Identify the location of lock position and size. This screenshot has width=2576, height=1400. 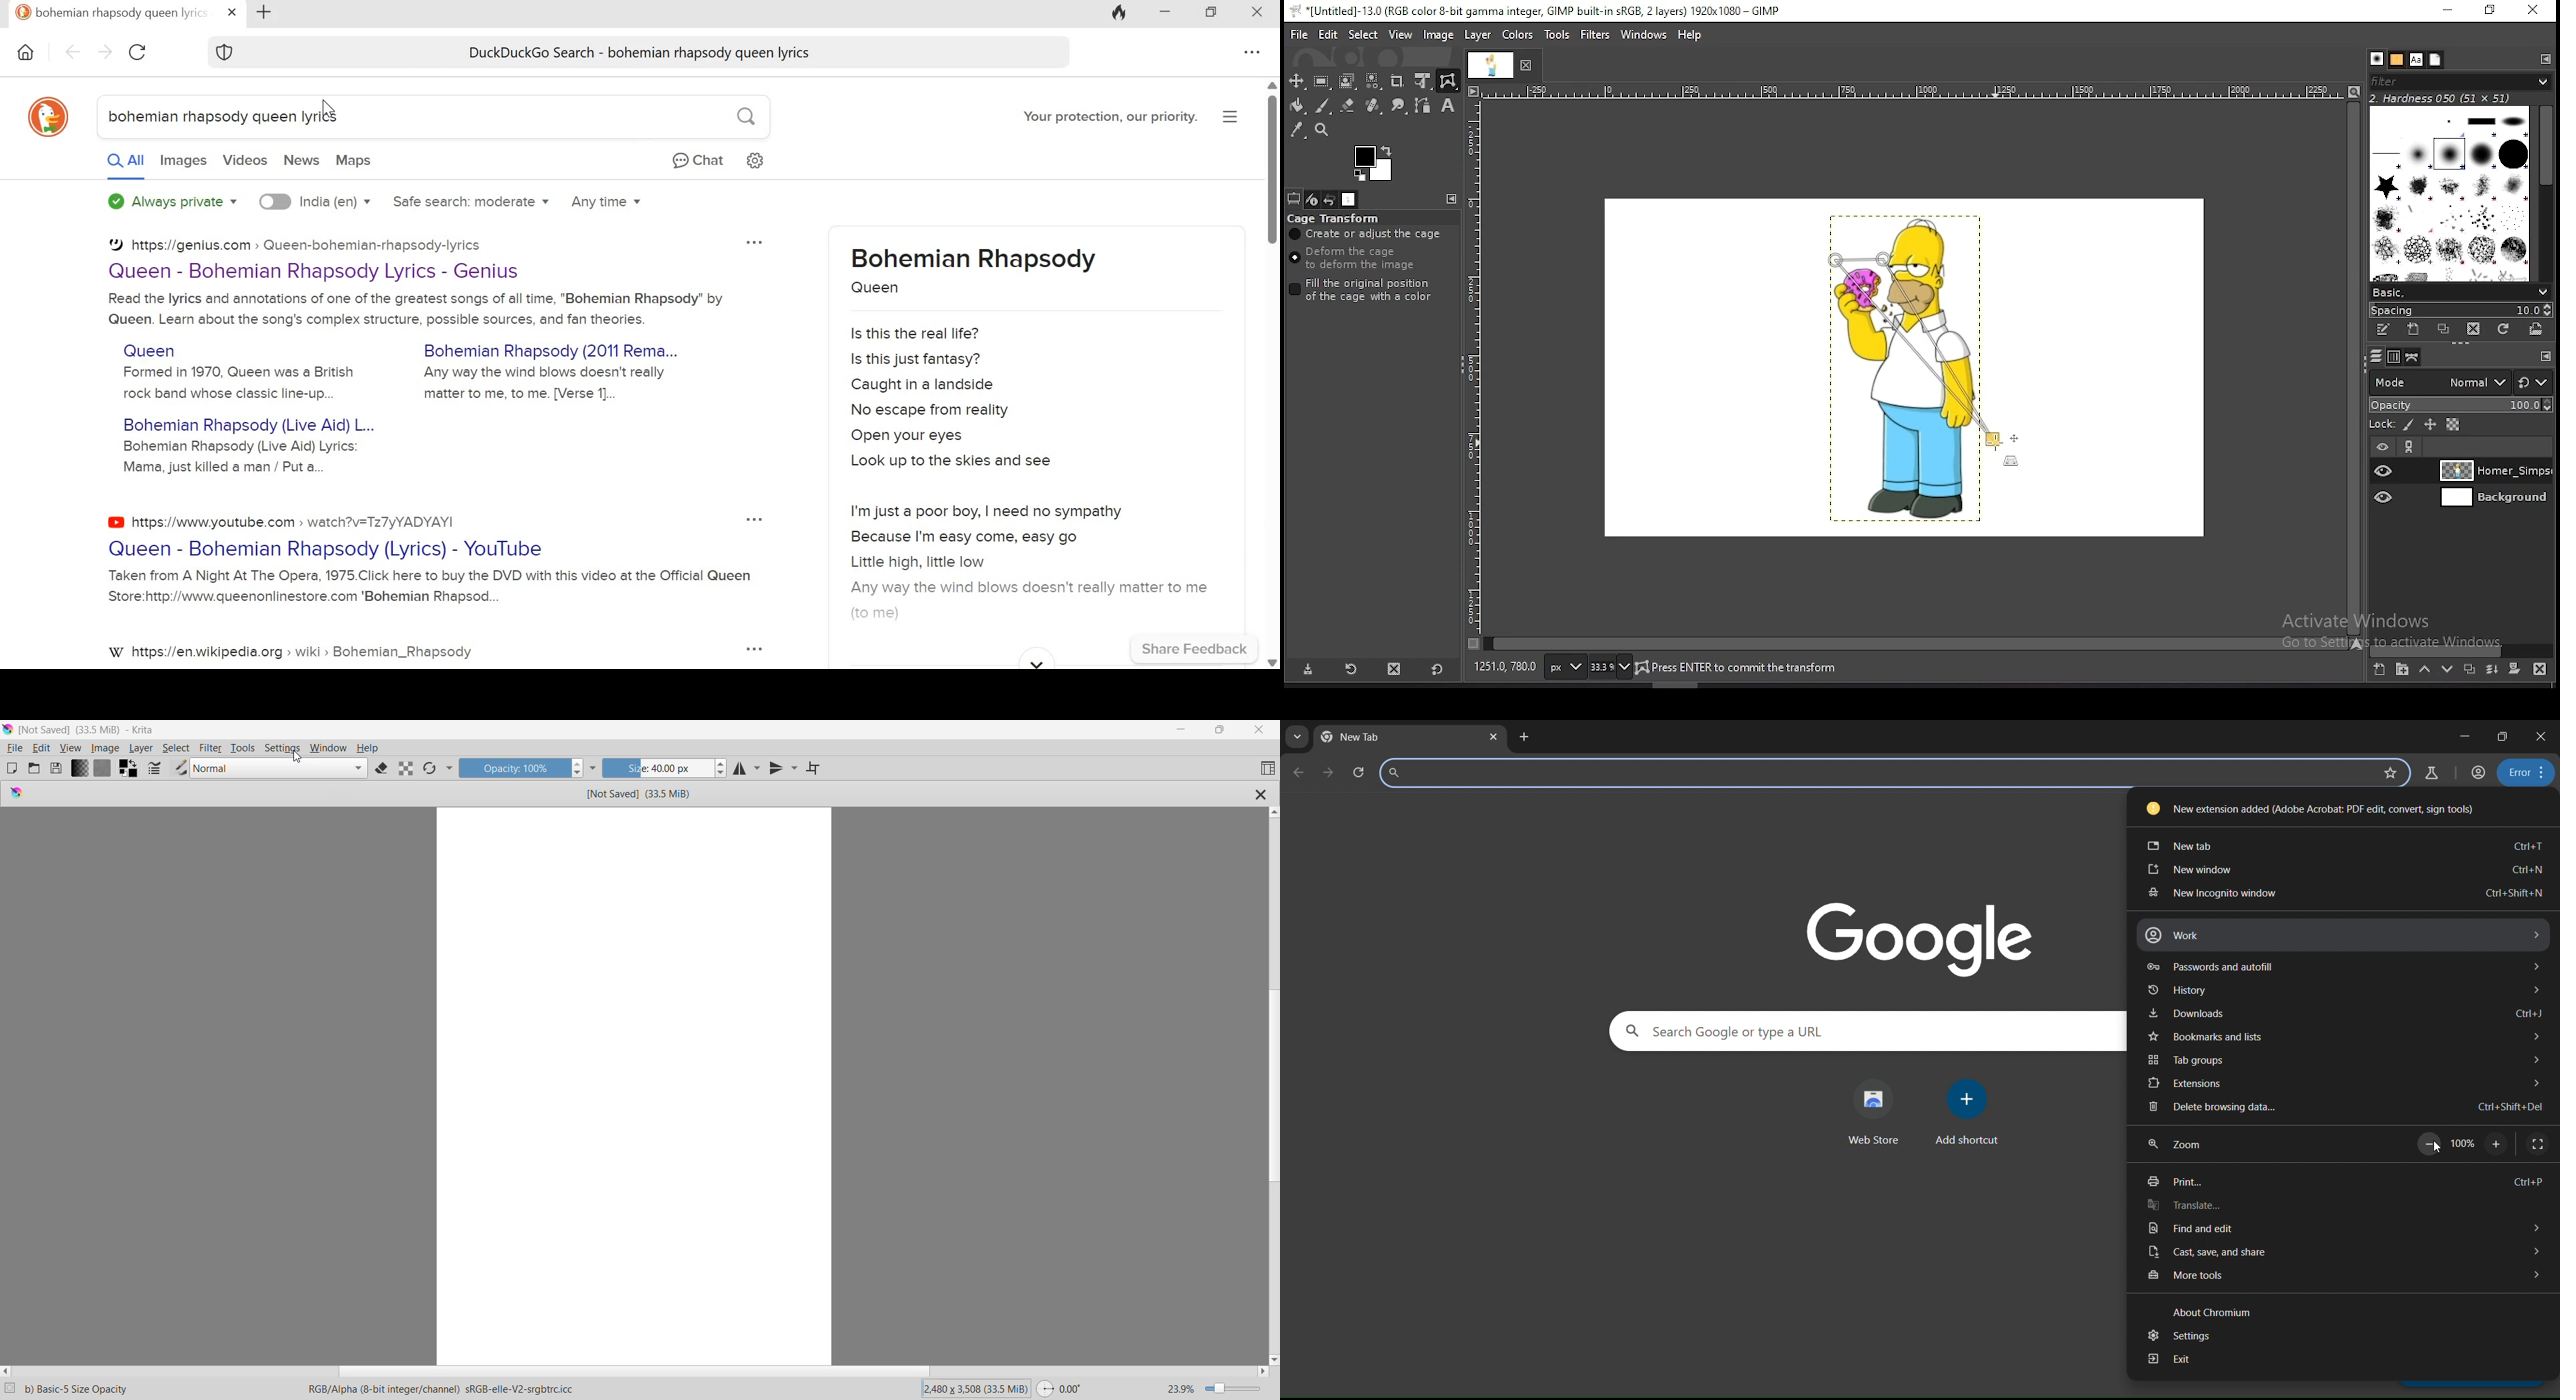
(2429, 425).